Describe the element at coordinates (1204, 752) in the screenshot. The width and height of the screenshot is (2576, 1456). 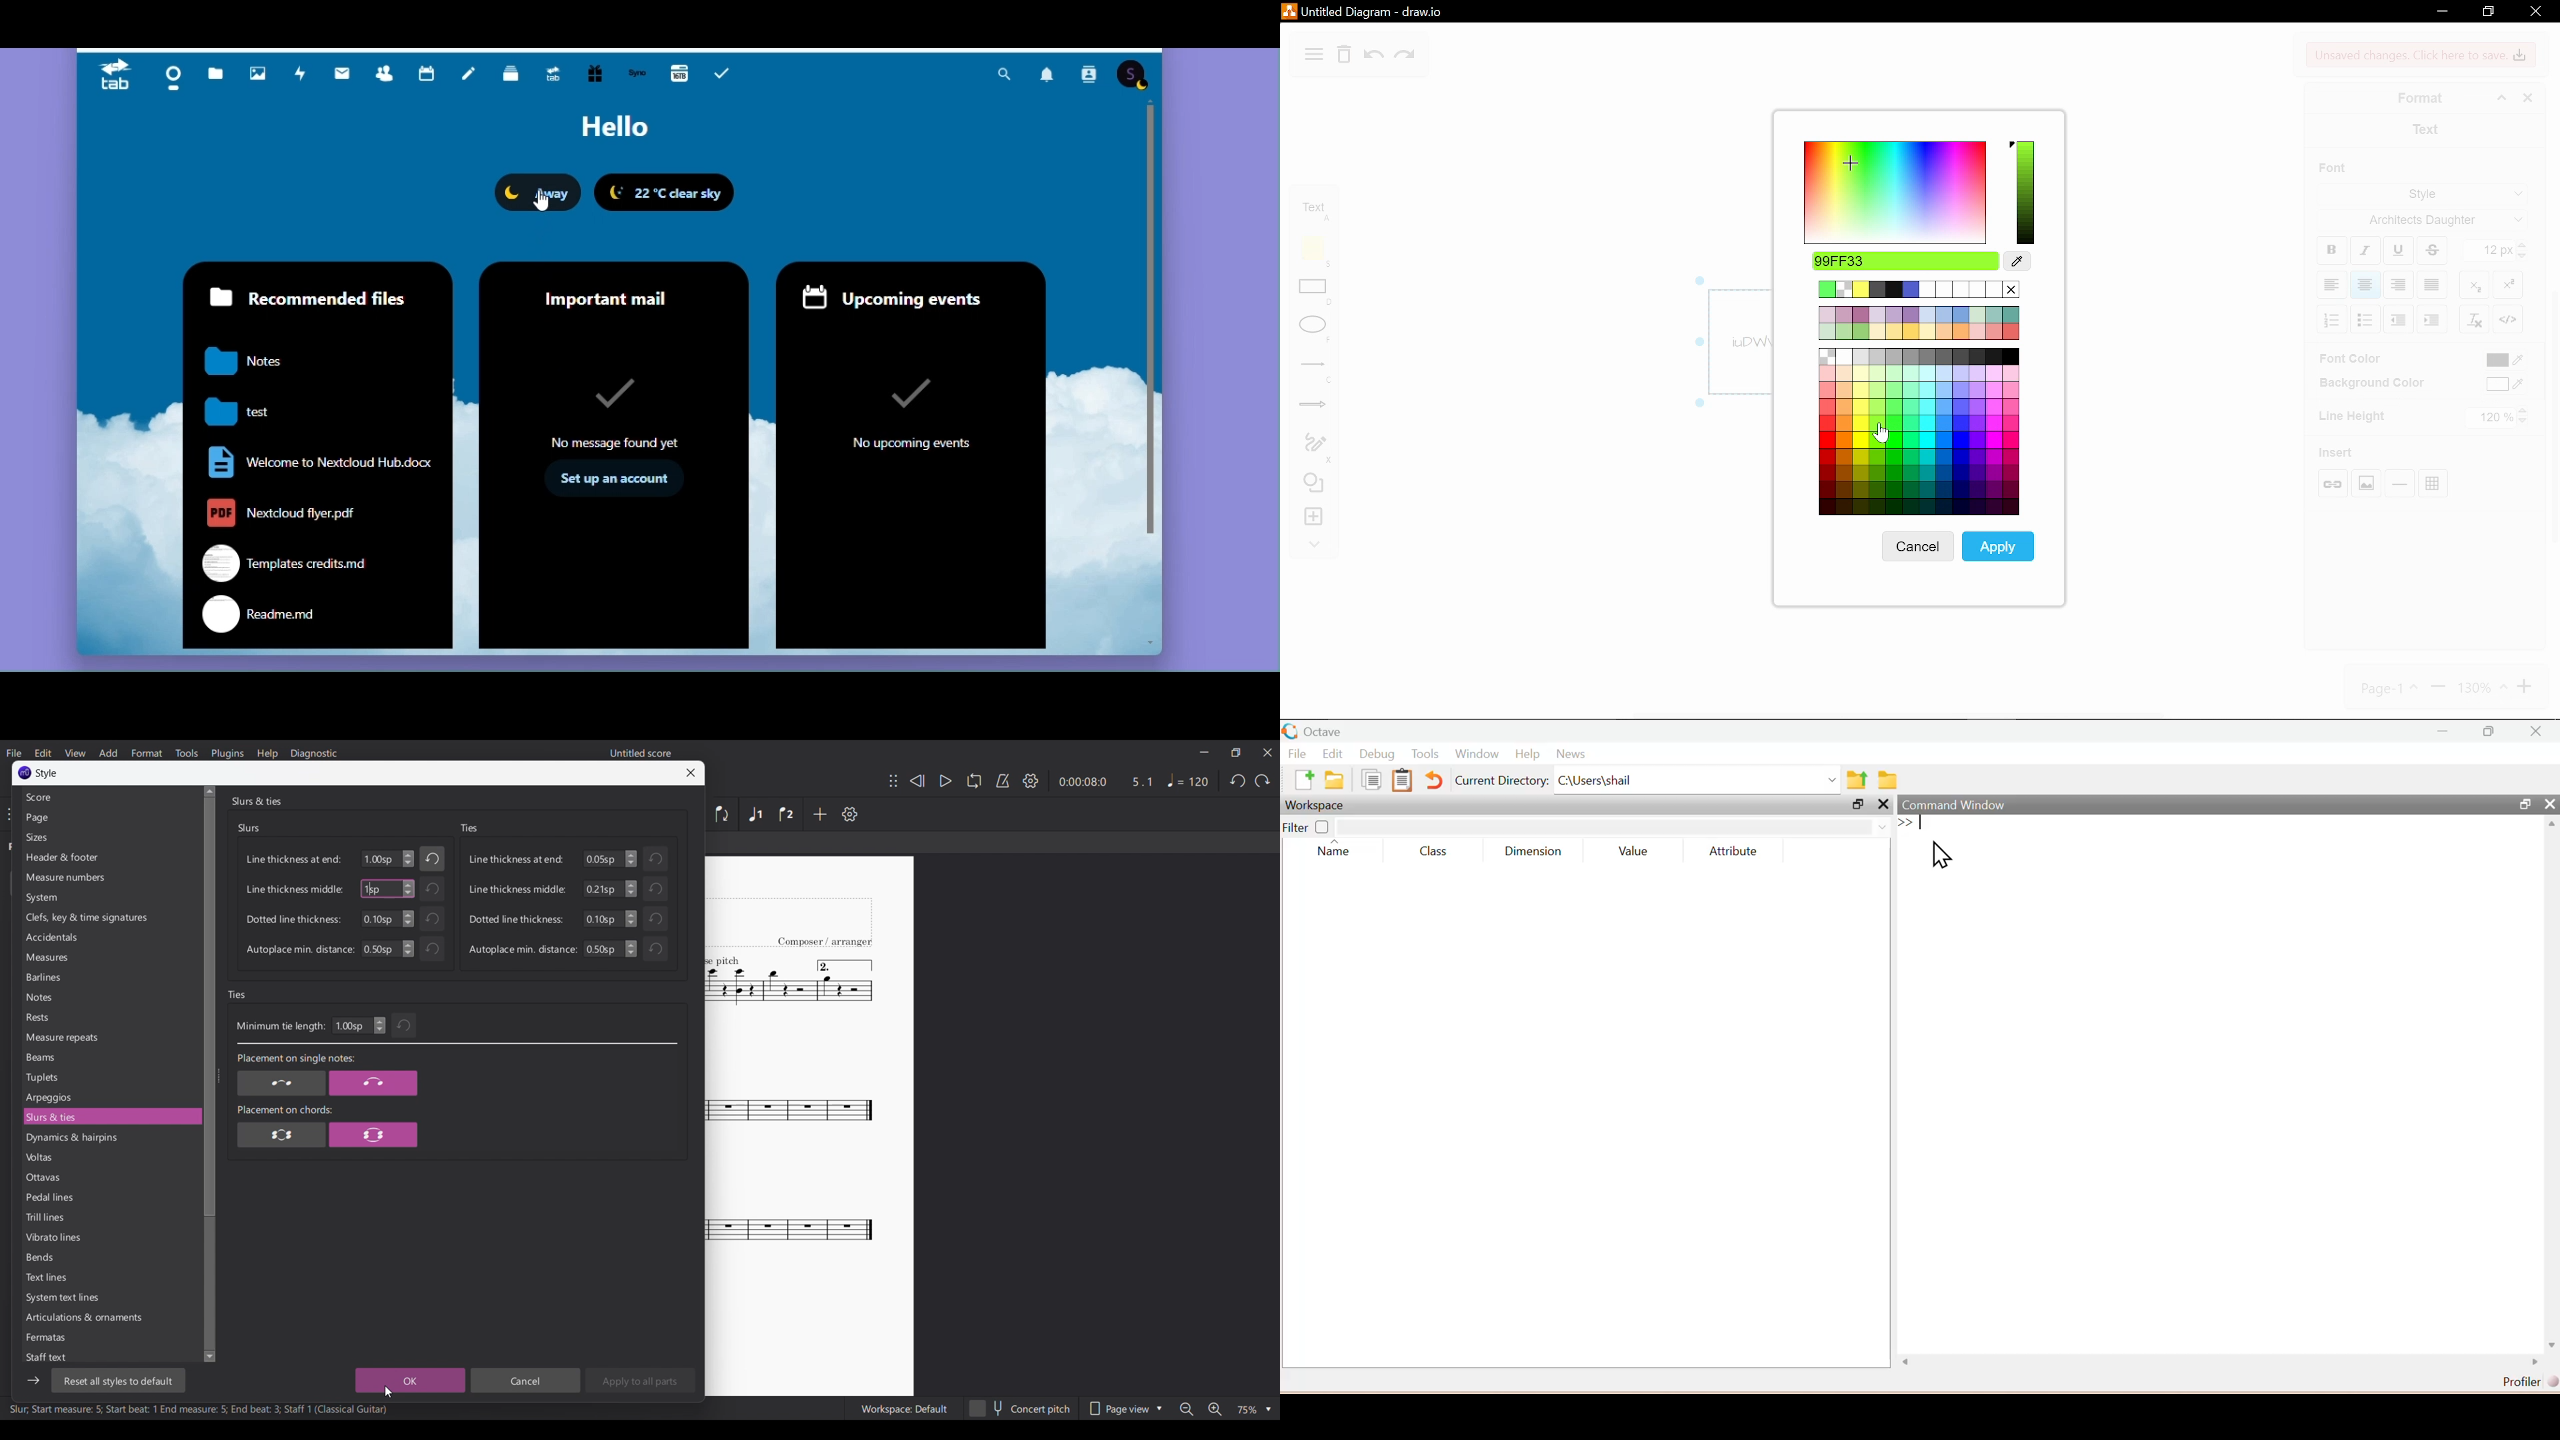
I see `Minimize` at that location.